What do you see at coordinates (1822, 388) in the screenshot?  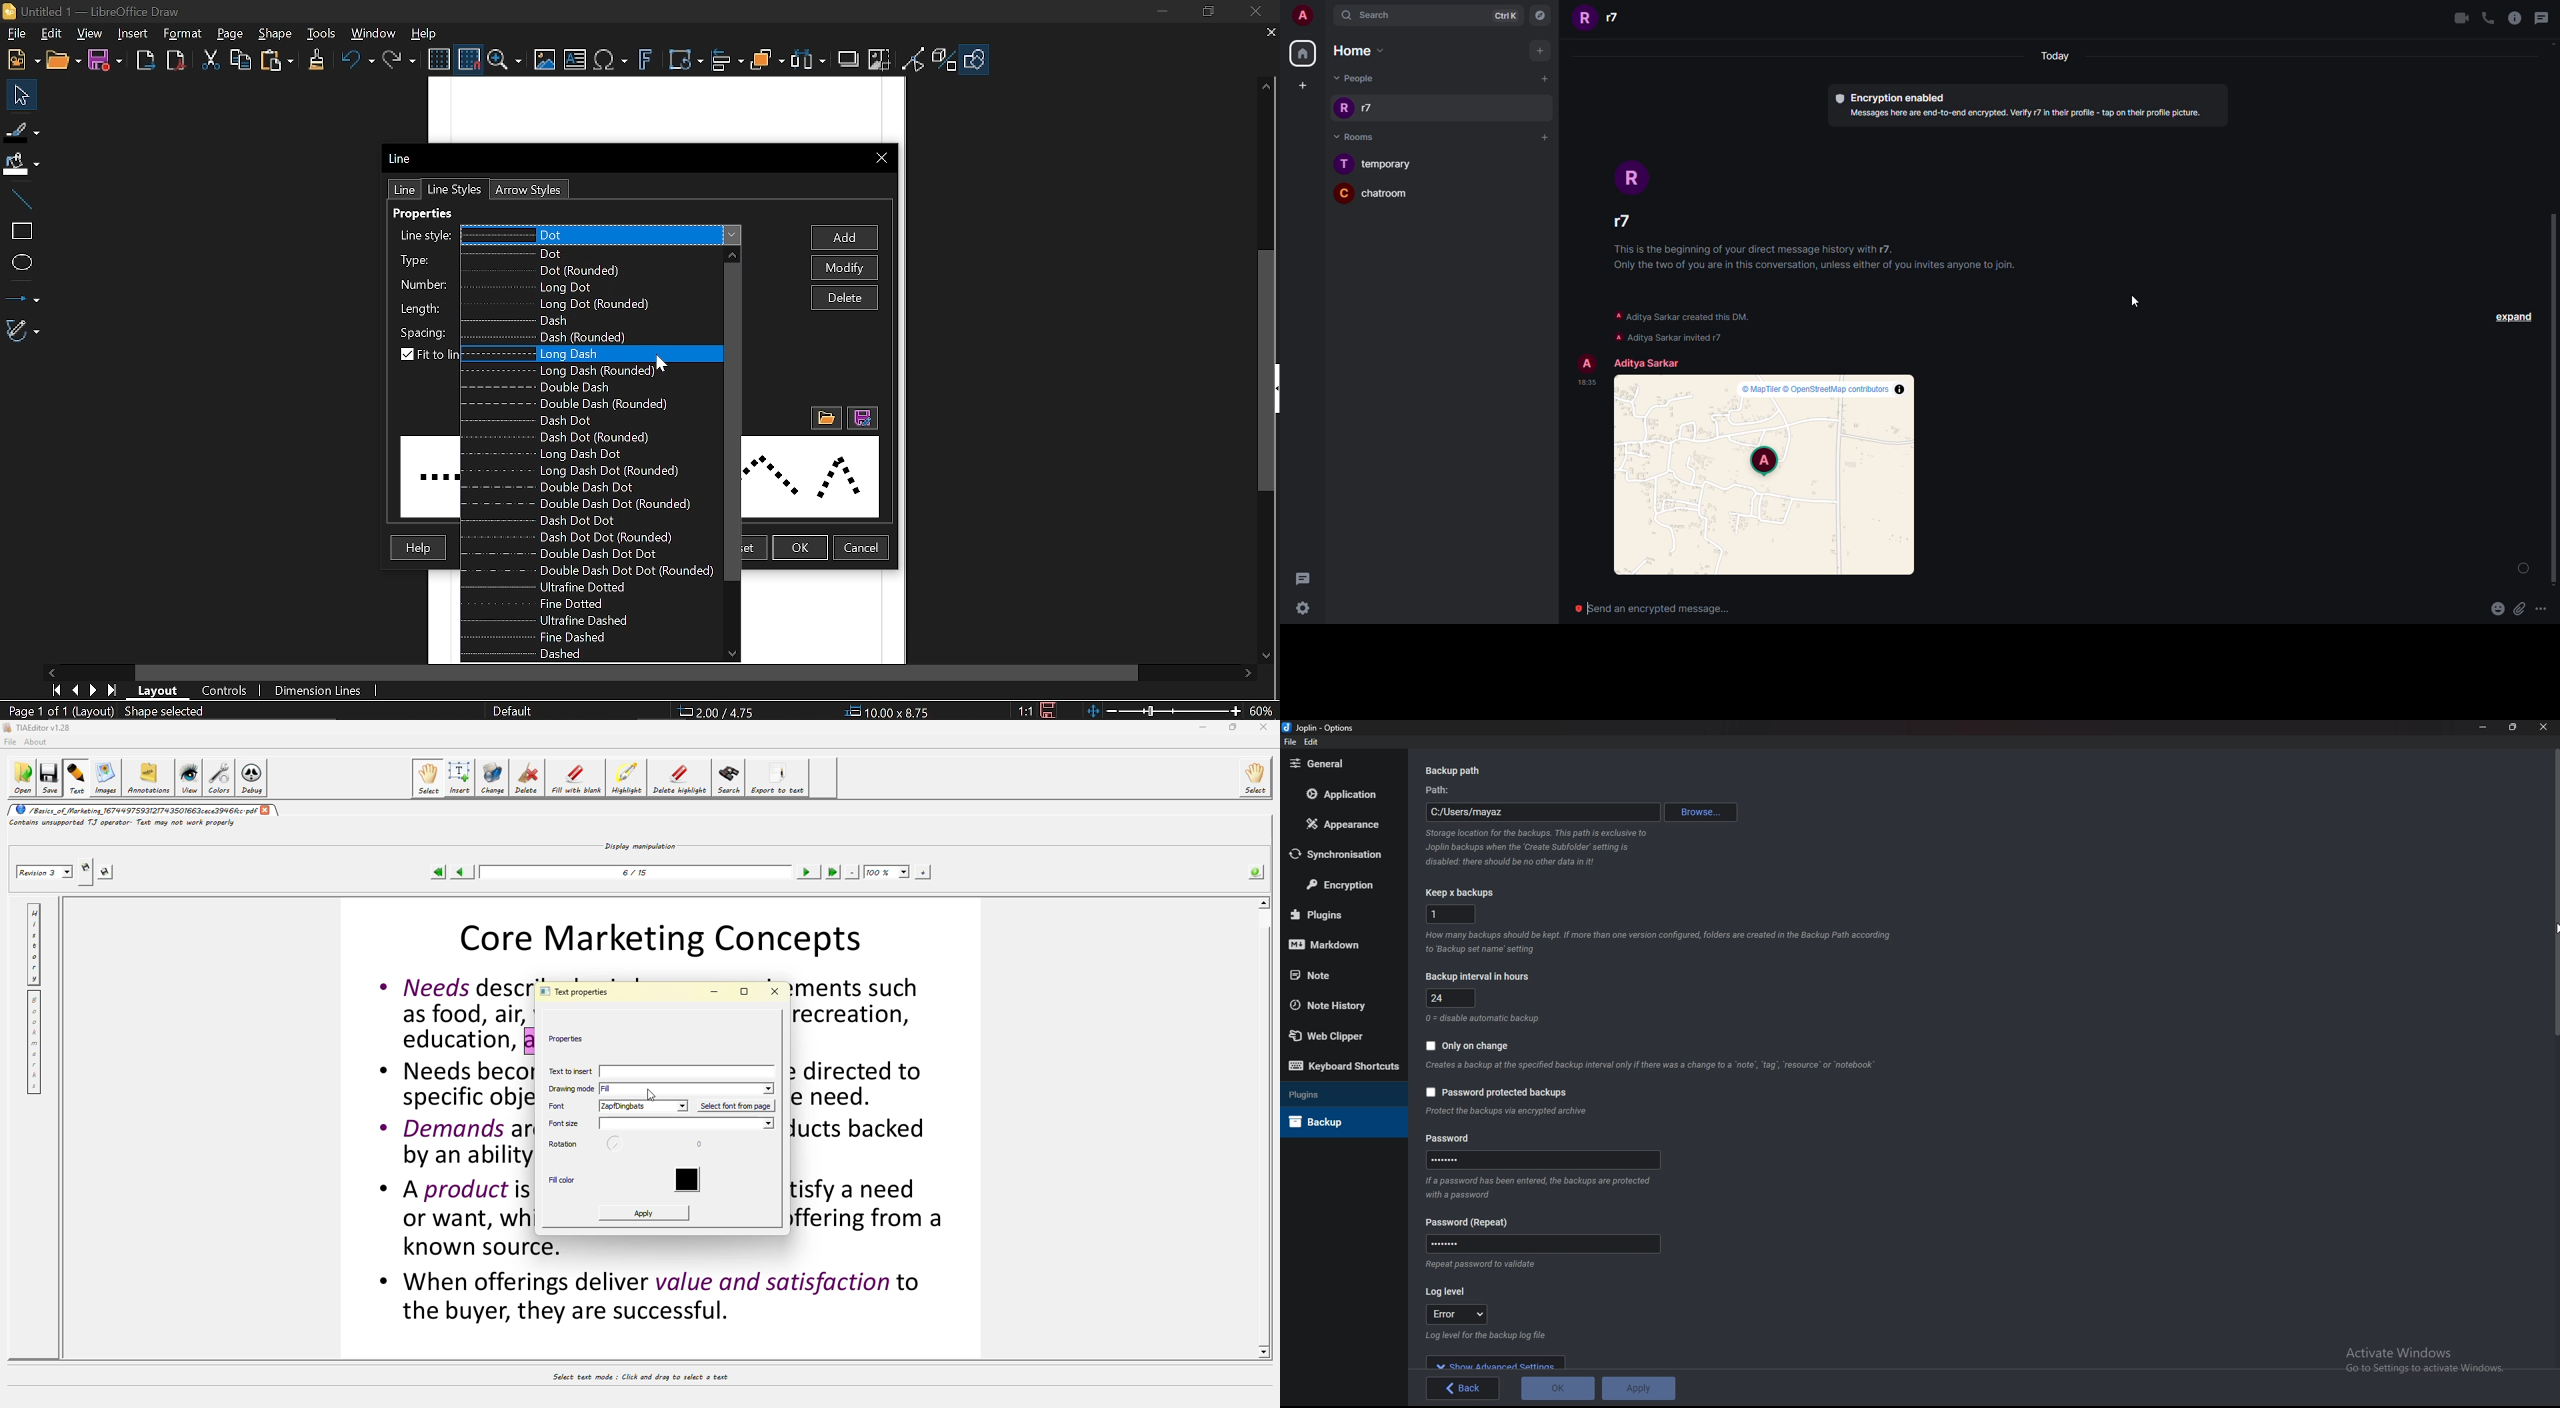 I see `map info` at bounding box center [1822, 388].